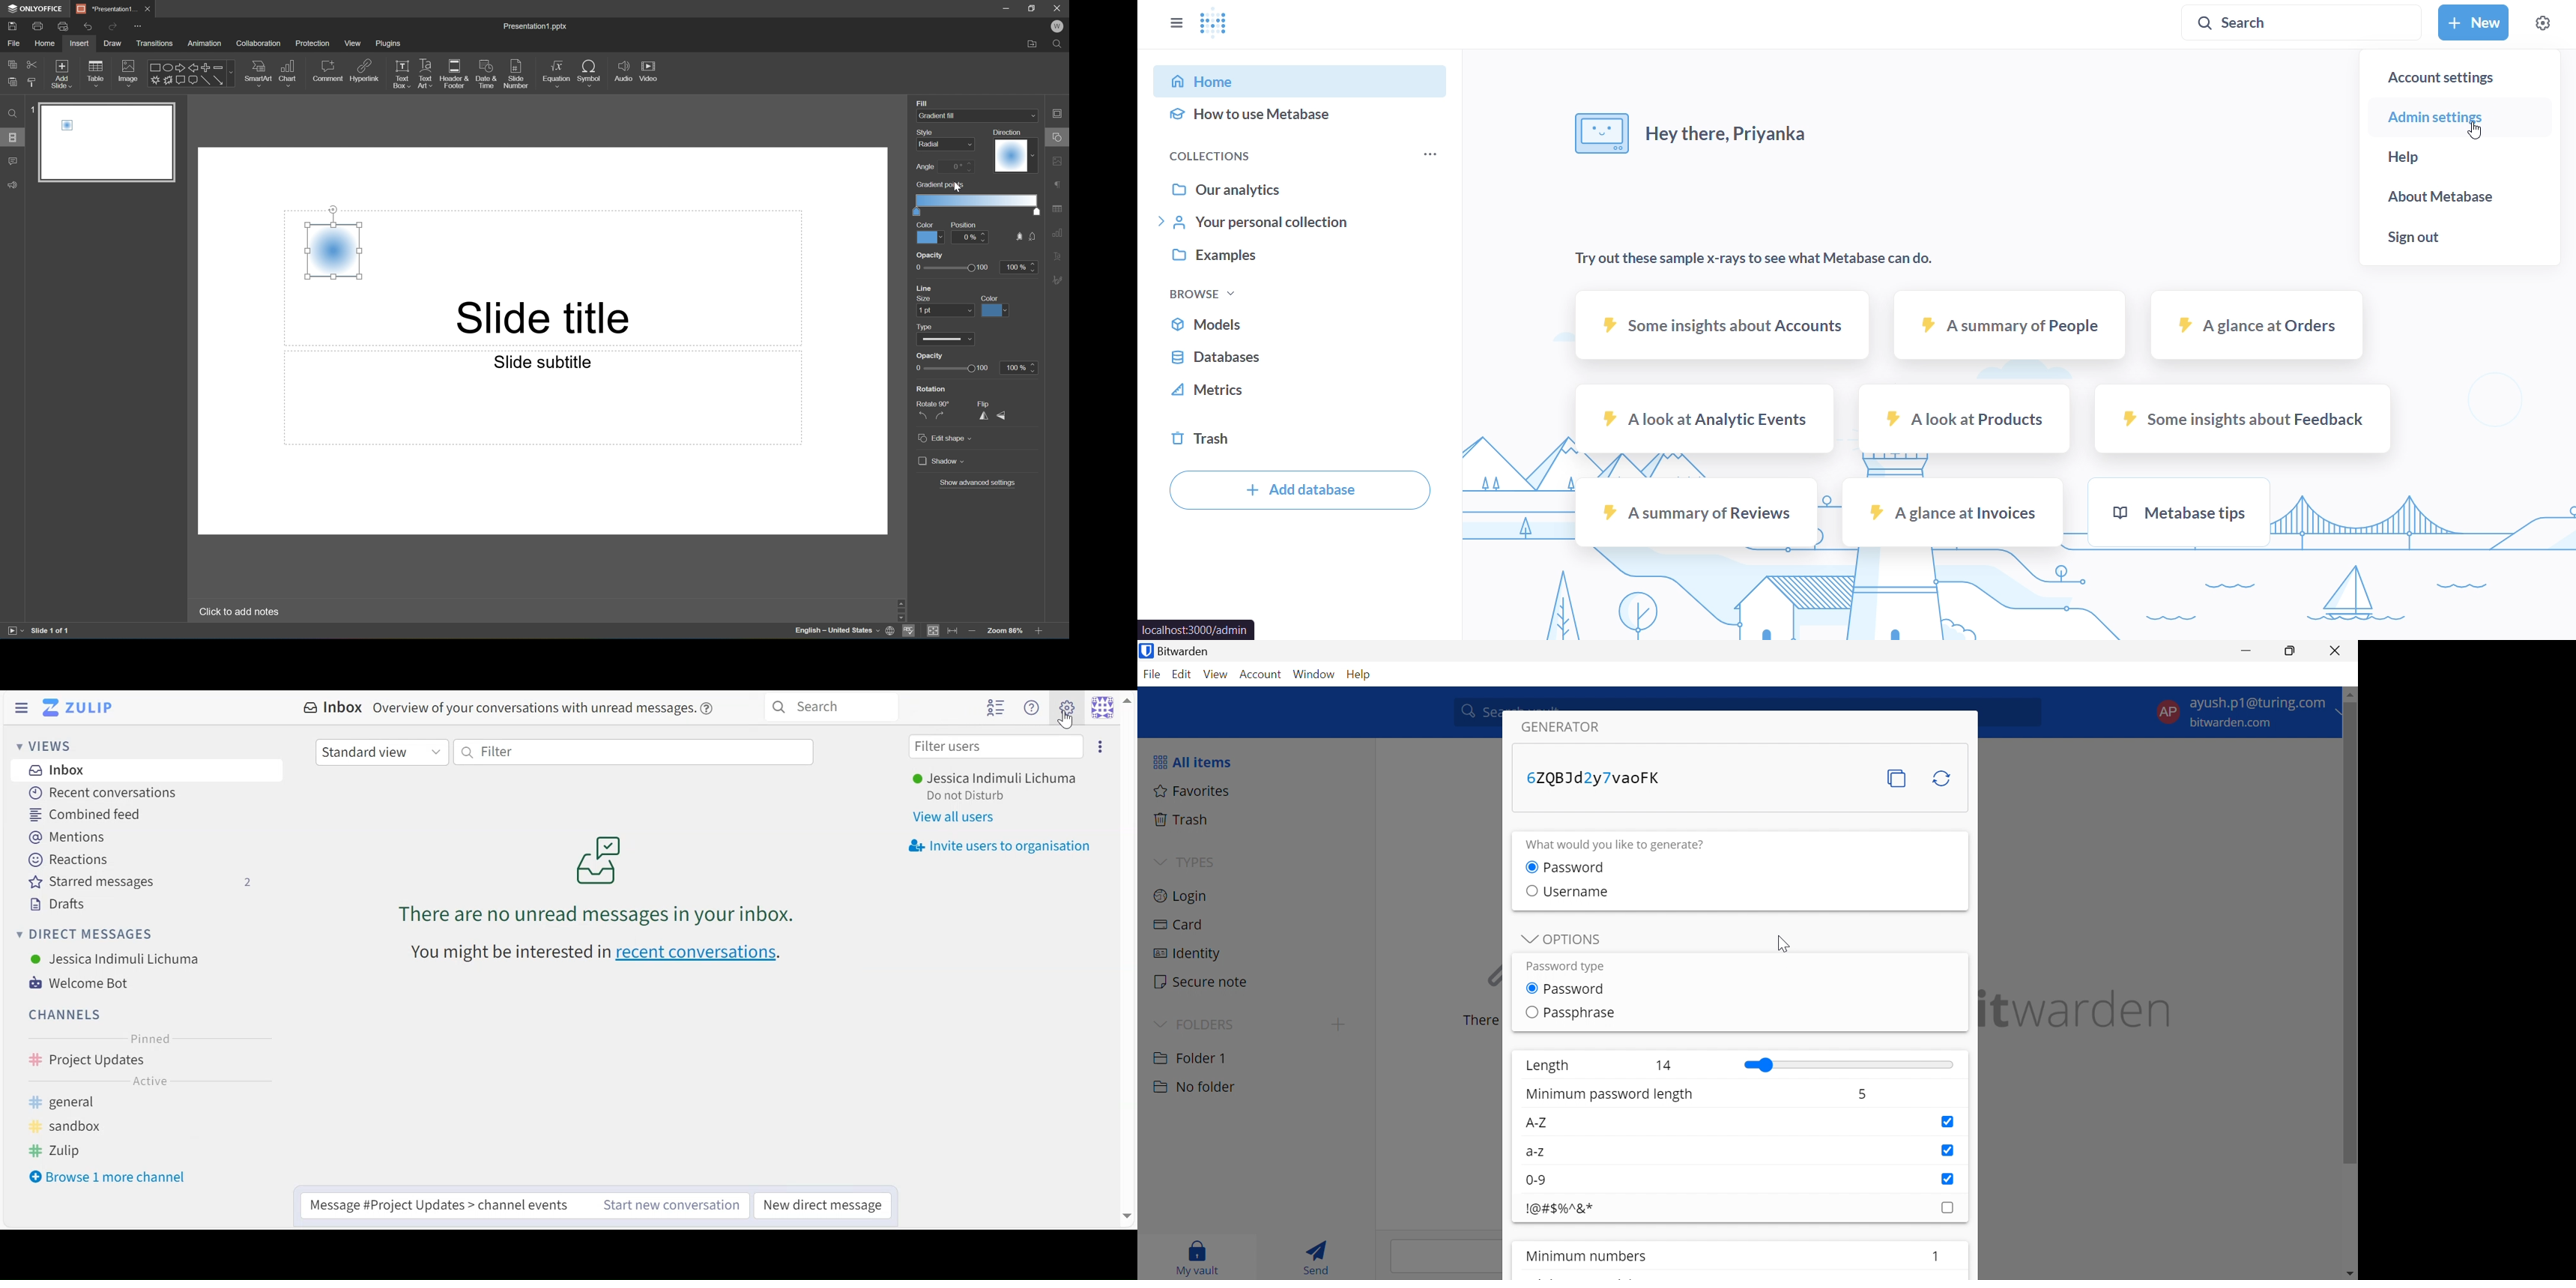 Image resolution: width=2576 pixels, height=1288 pixels. I want to click on Presentation1..., so click(103, 8).